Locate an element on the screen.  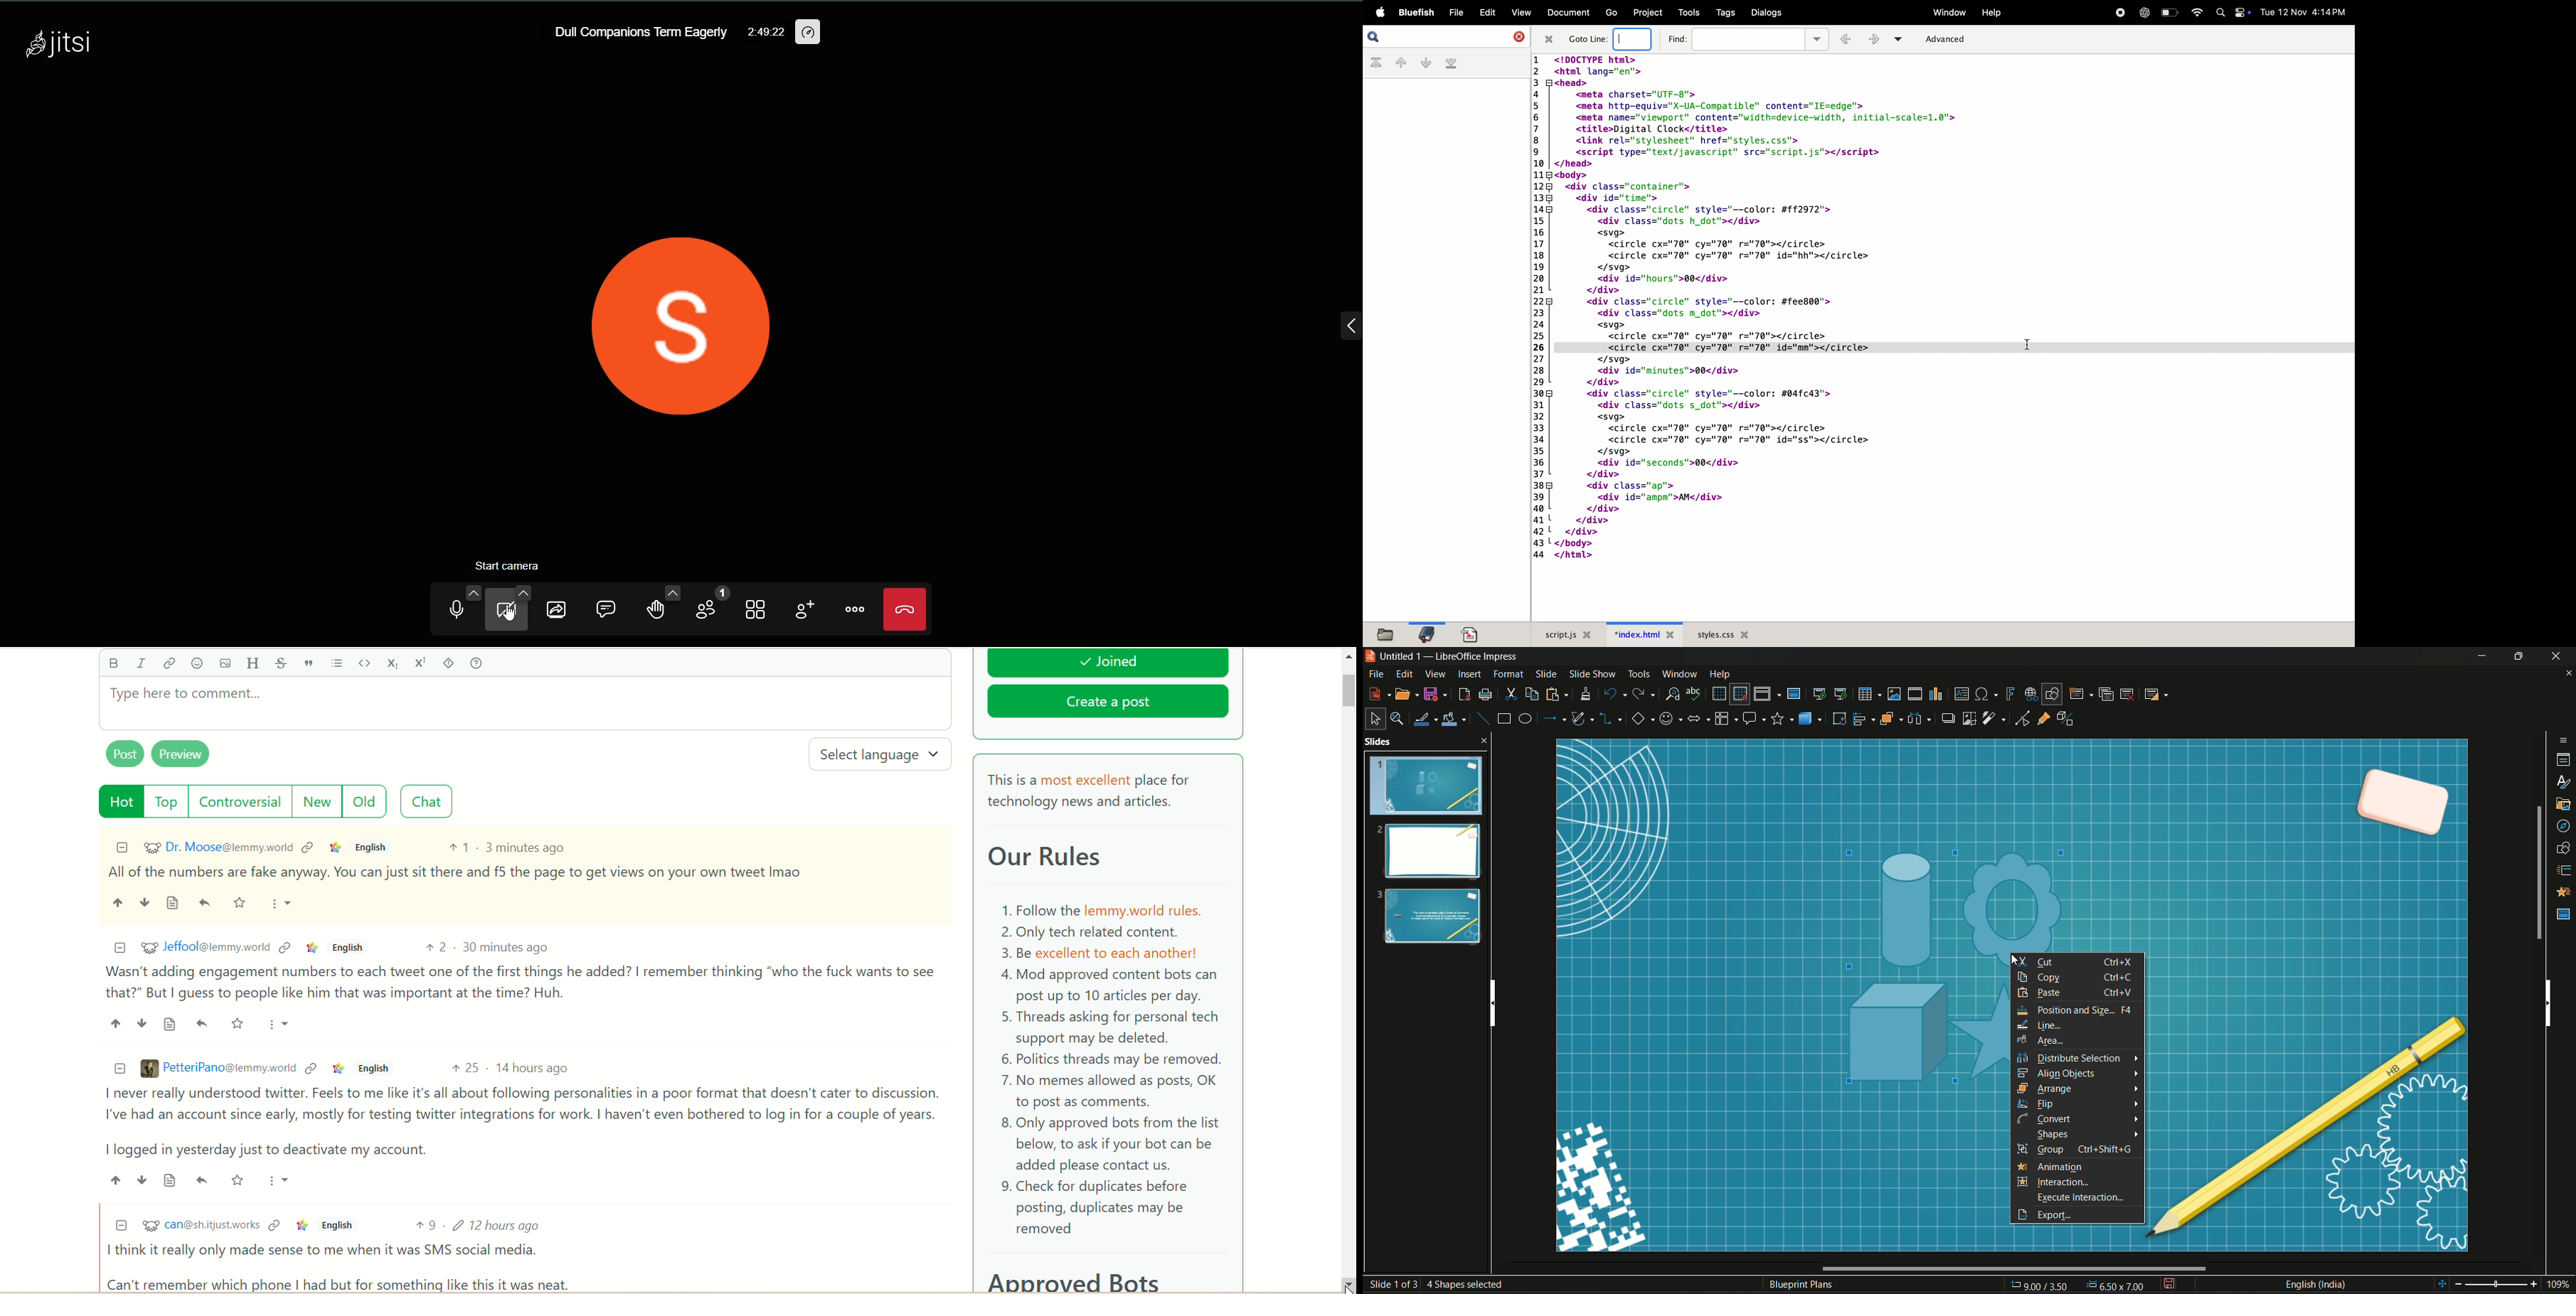
Tools is located at coordinates (1638, 672).